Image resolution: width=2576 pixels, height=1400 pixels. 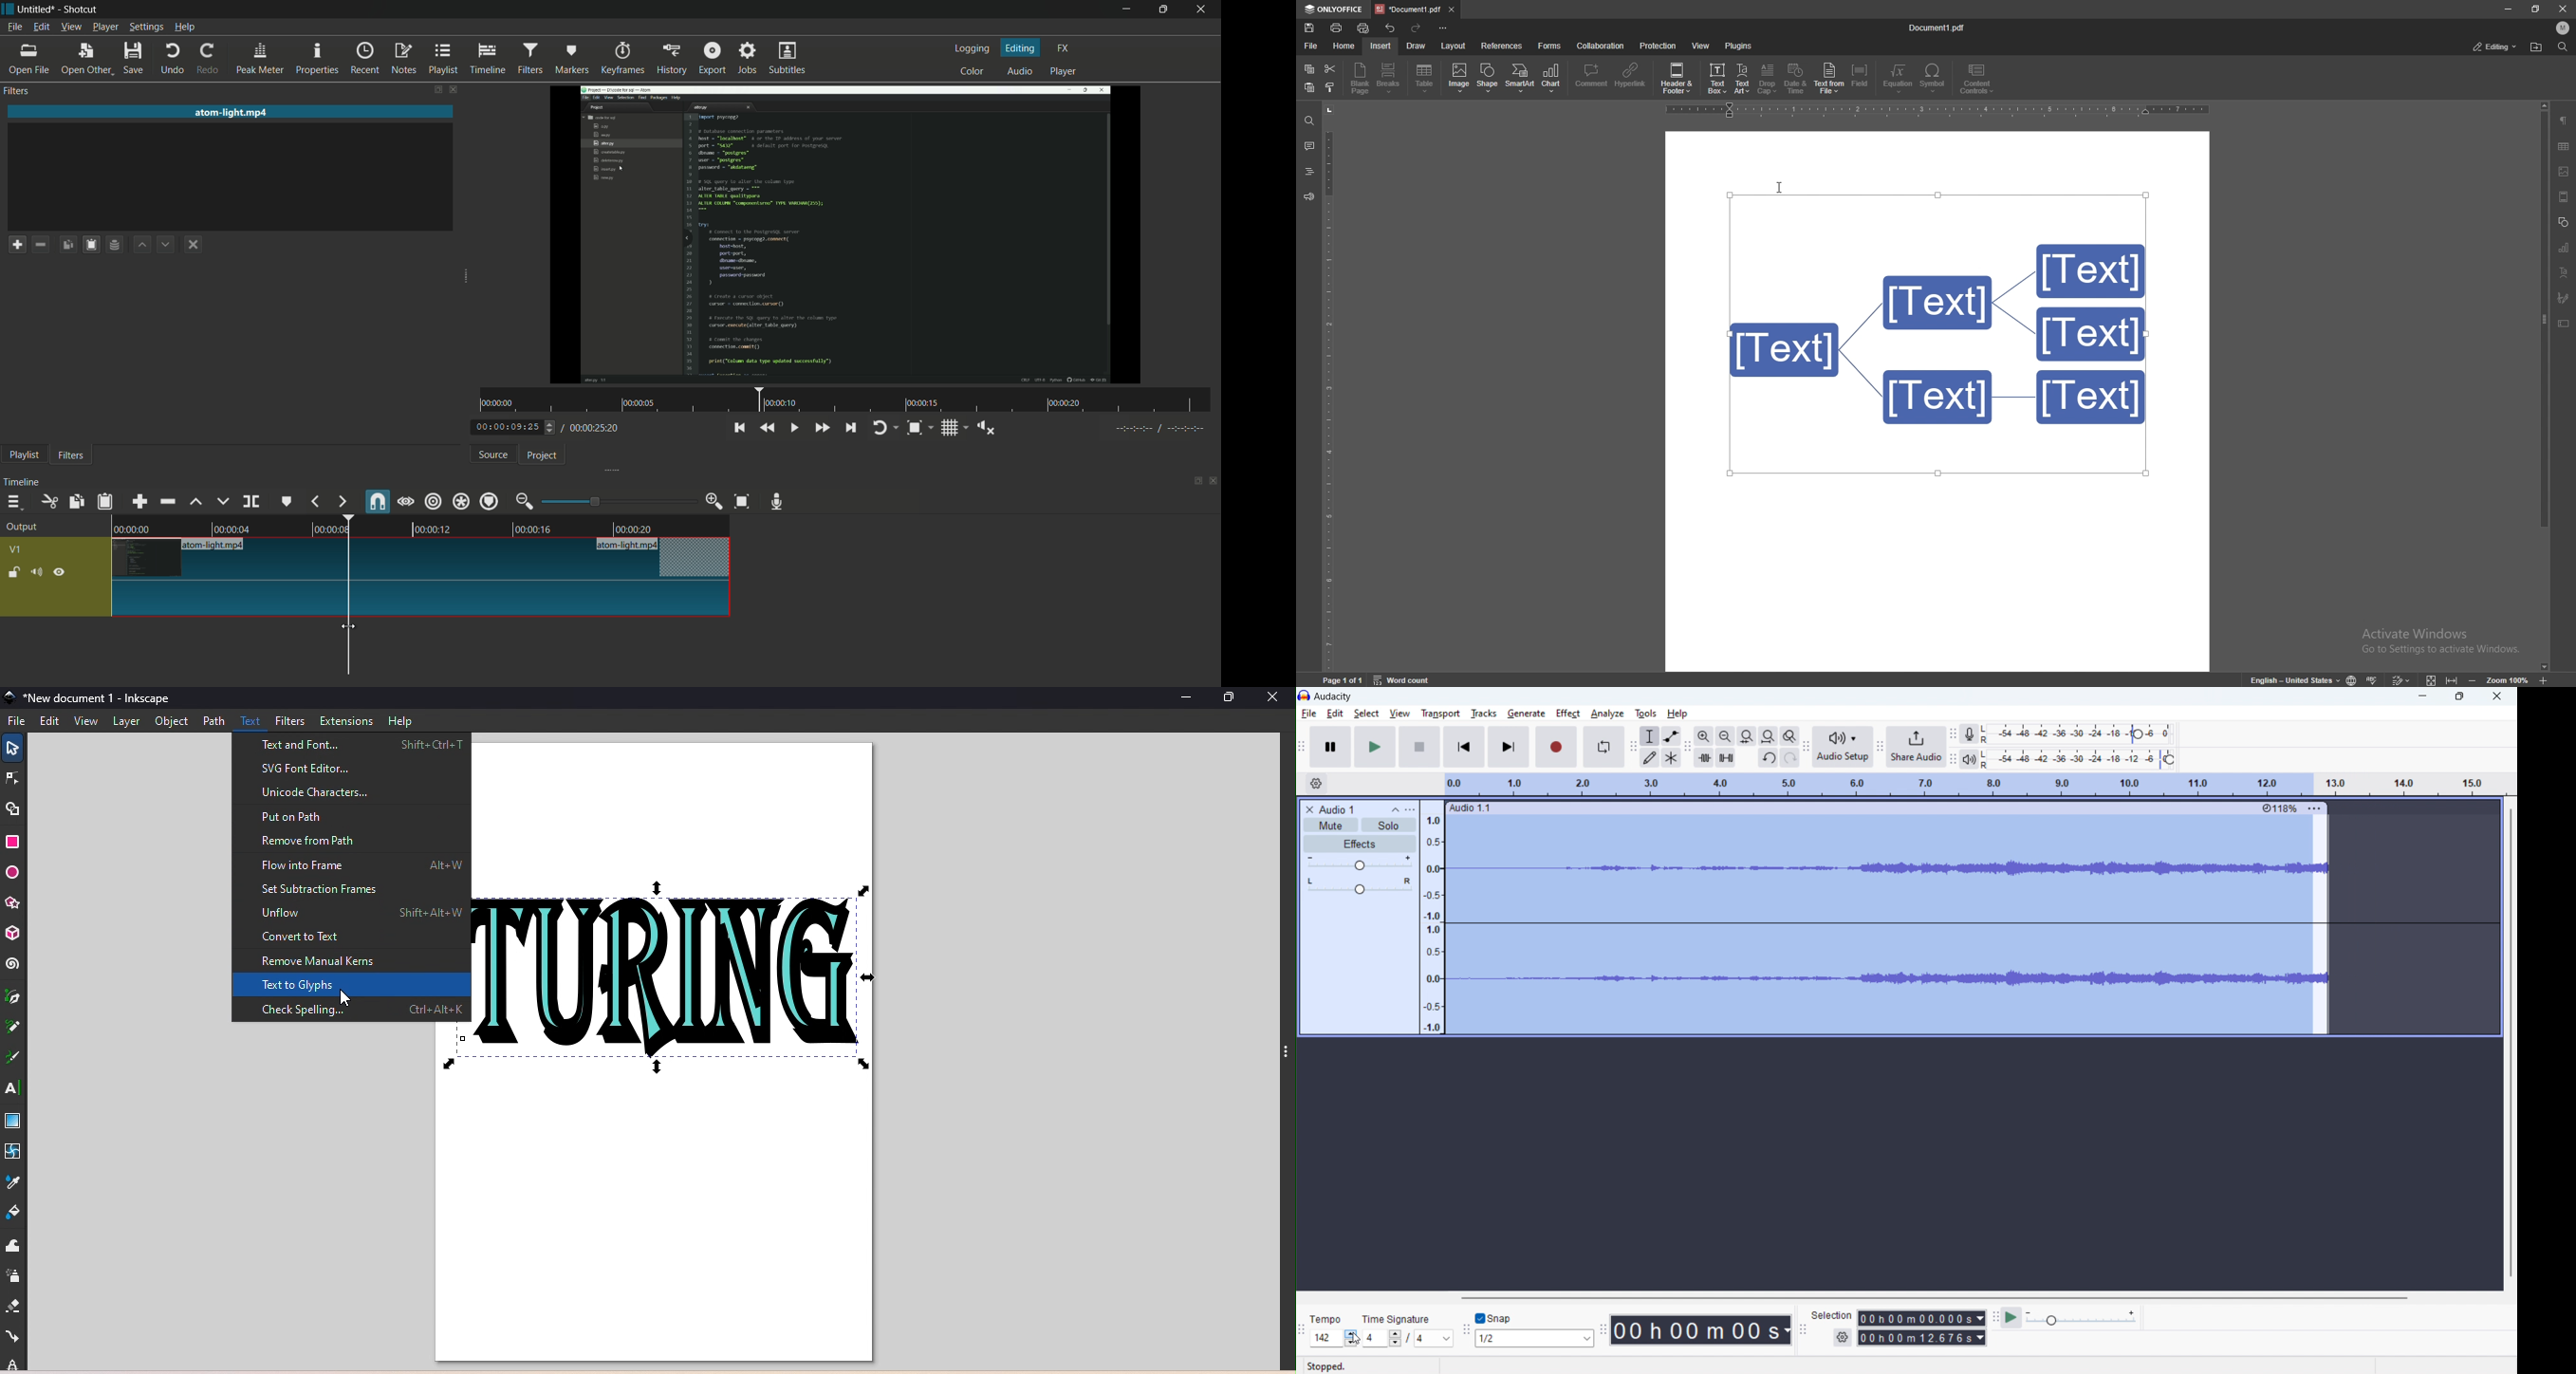 I want to click on resize, so click(x=2536, y=9).